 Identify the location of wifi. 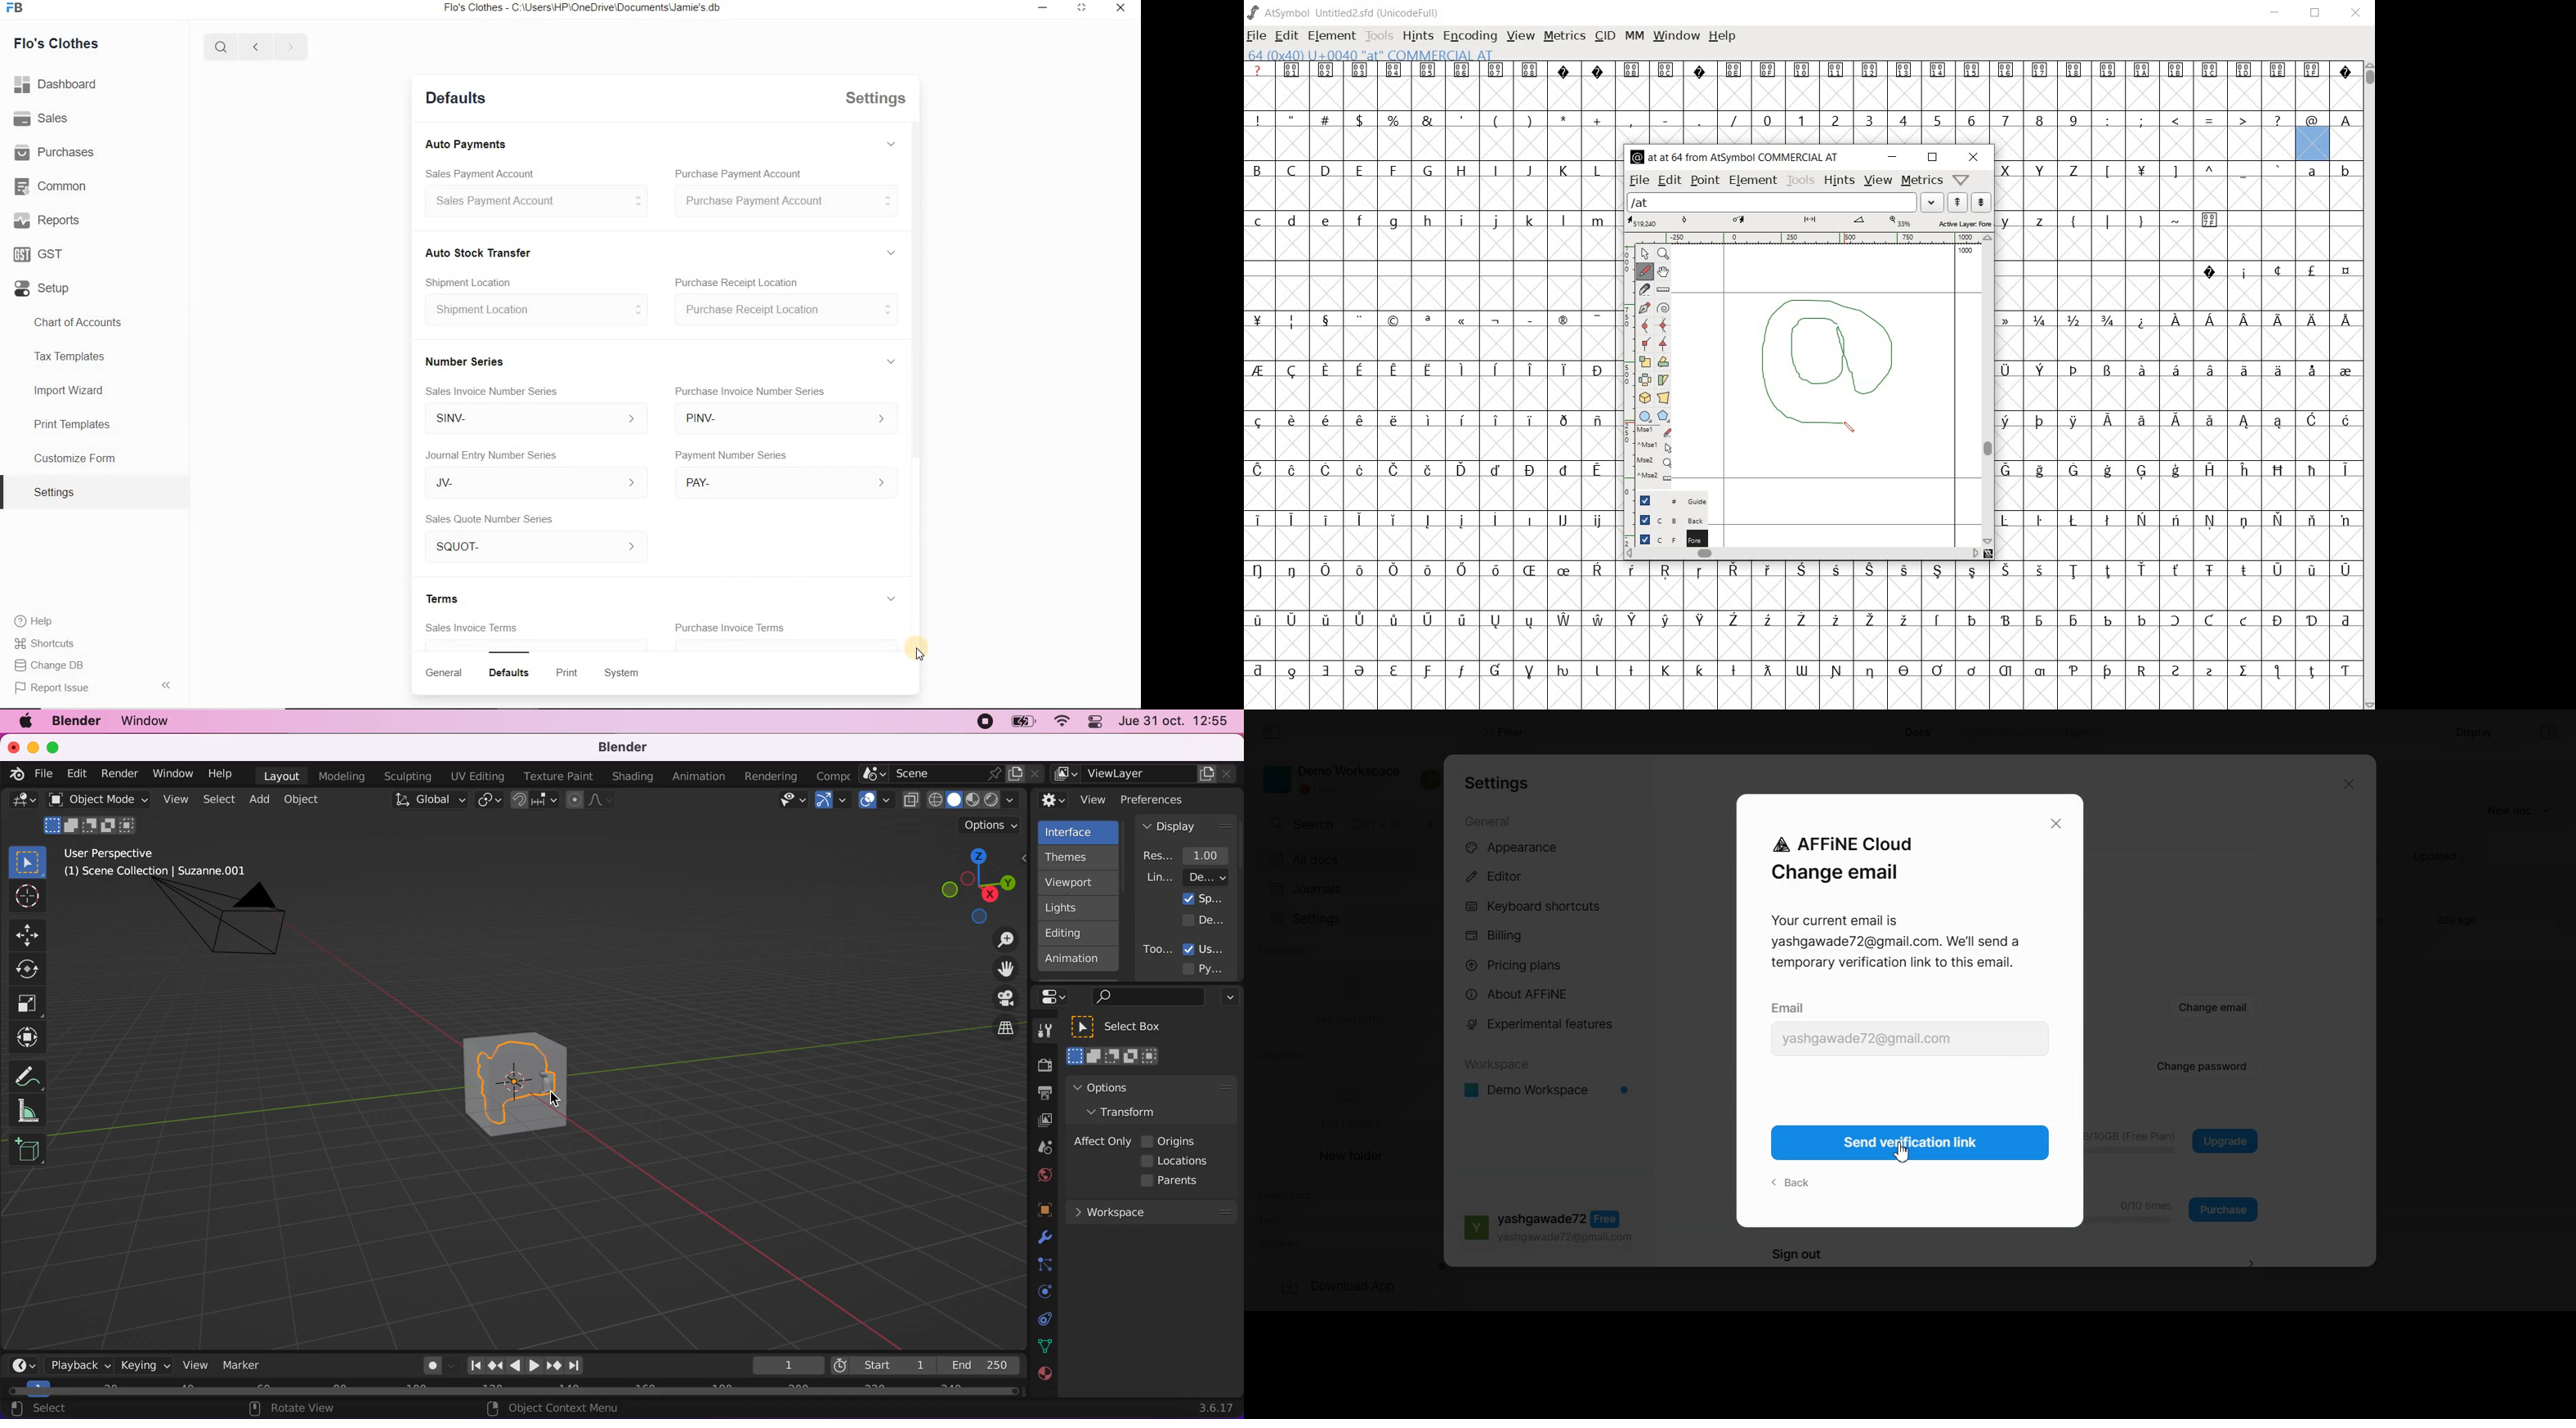
(1059, 724).